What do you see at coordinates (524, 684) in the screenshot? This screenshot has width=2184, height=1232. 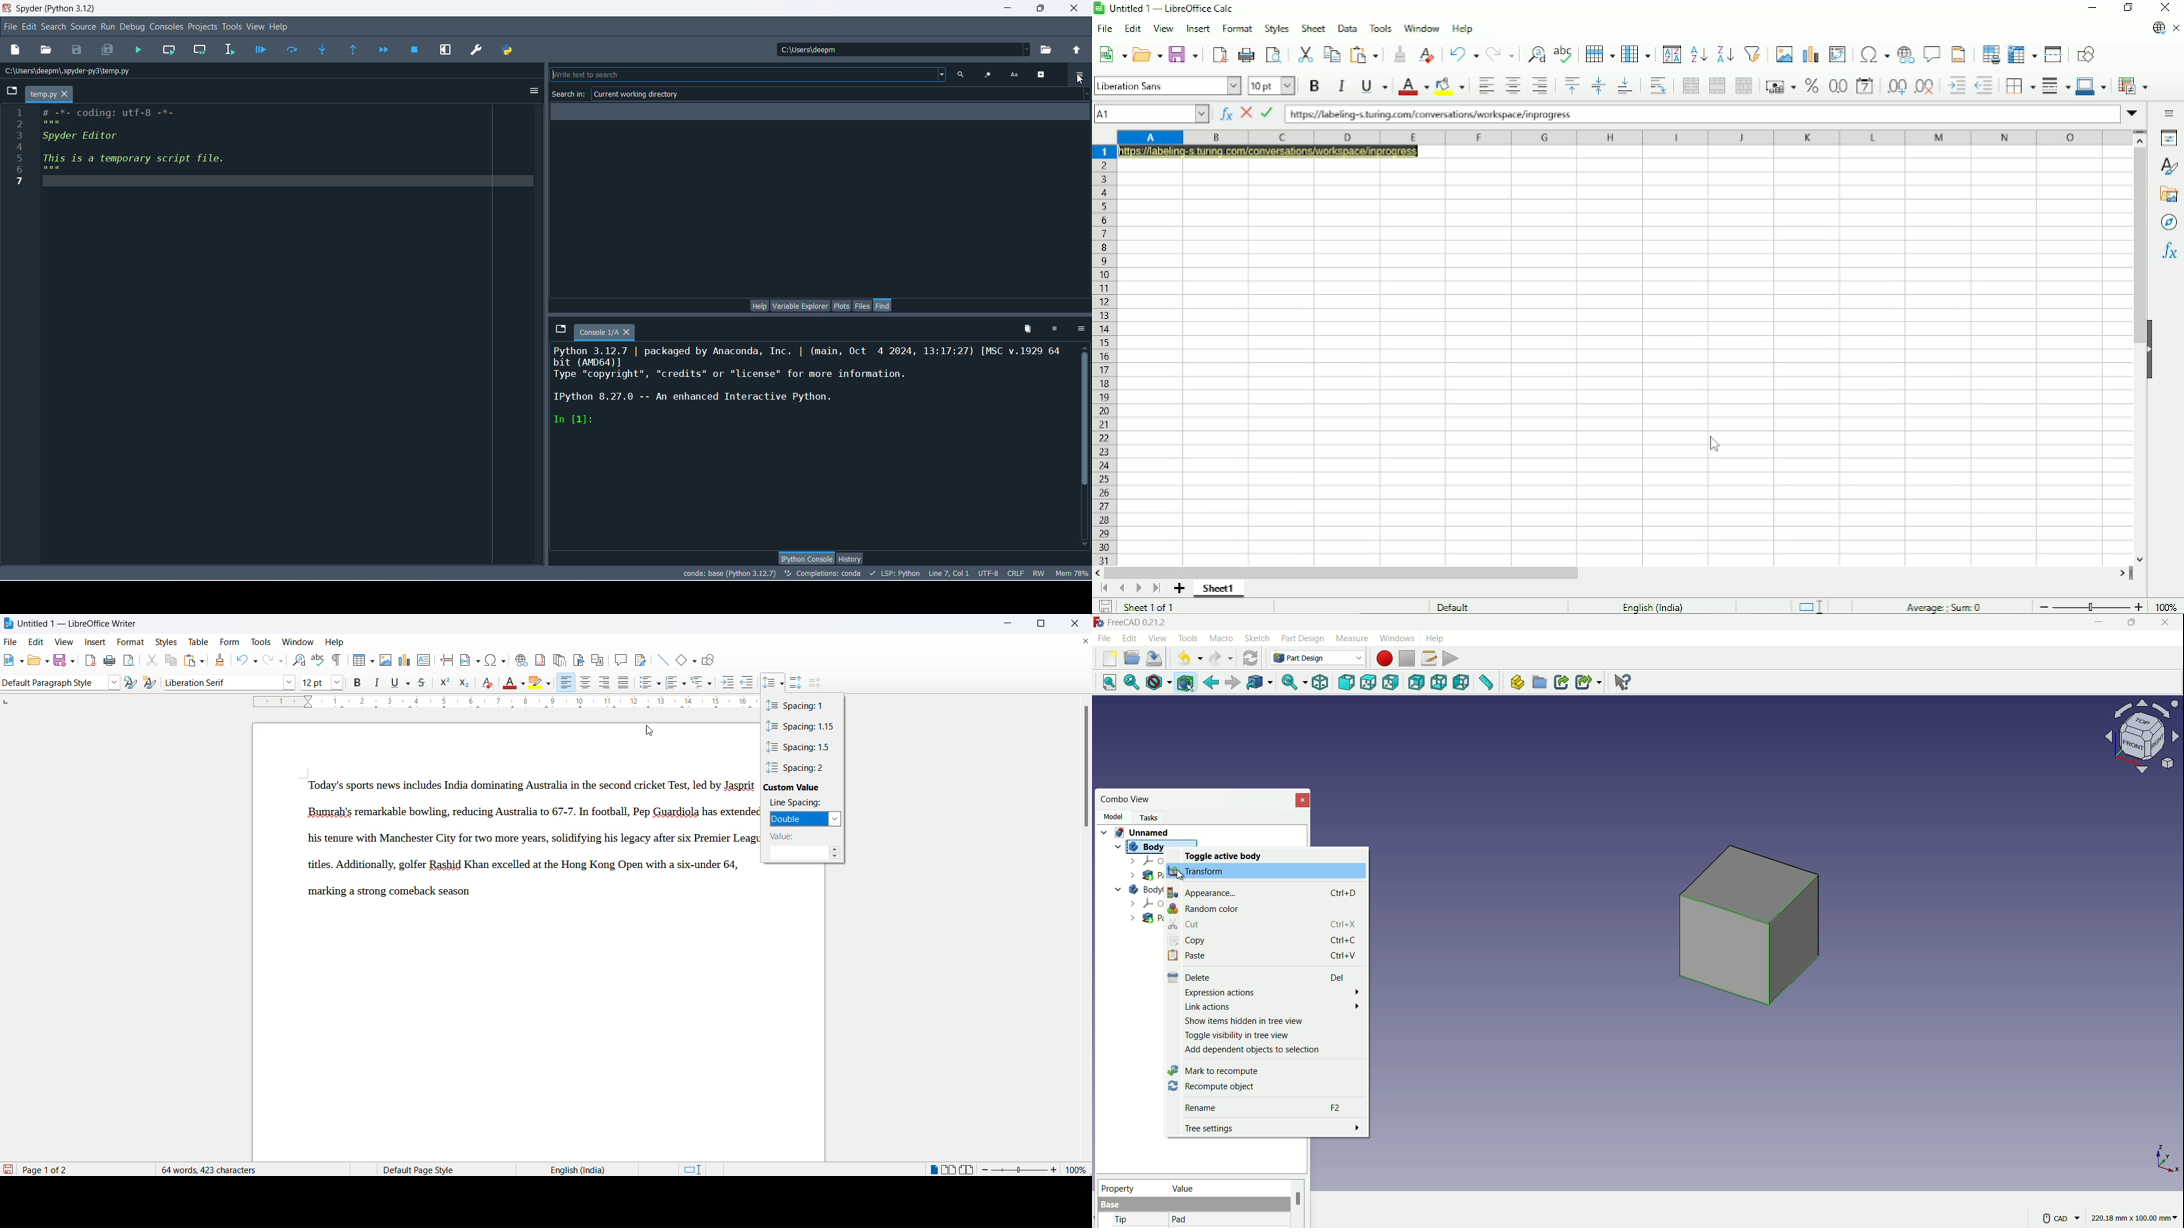 I see `fill color options` at bounding box center [524, 684].